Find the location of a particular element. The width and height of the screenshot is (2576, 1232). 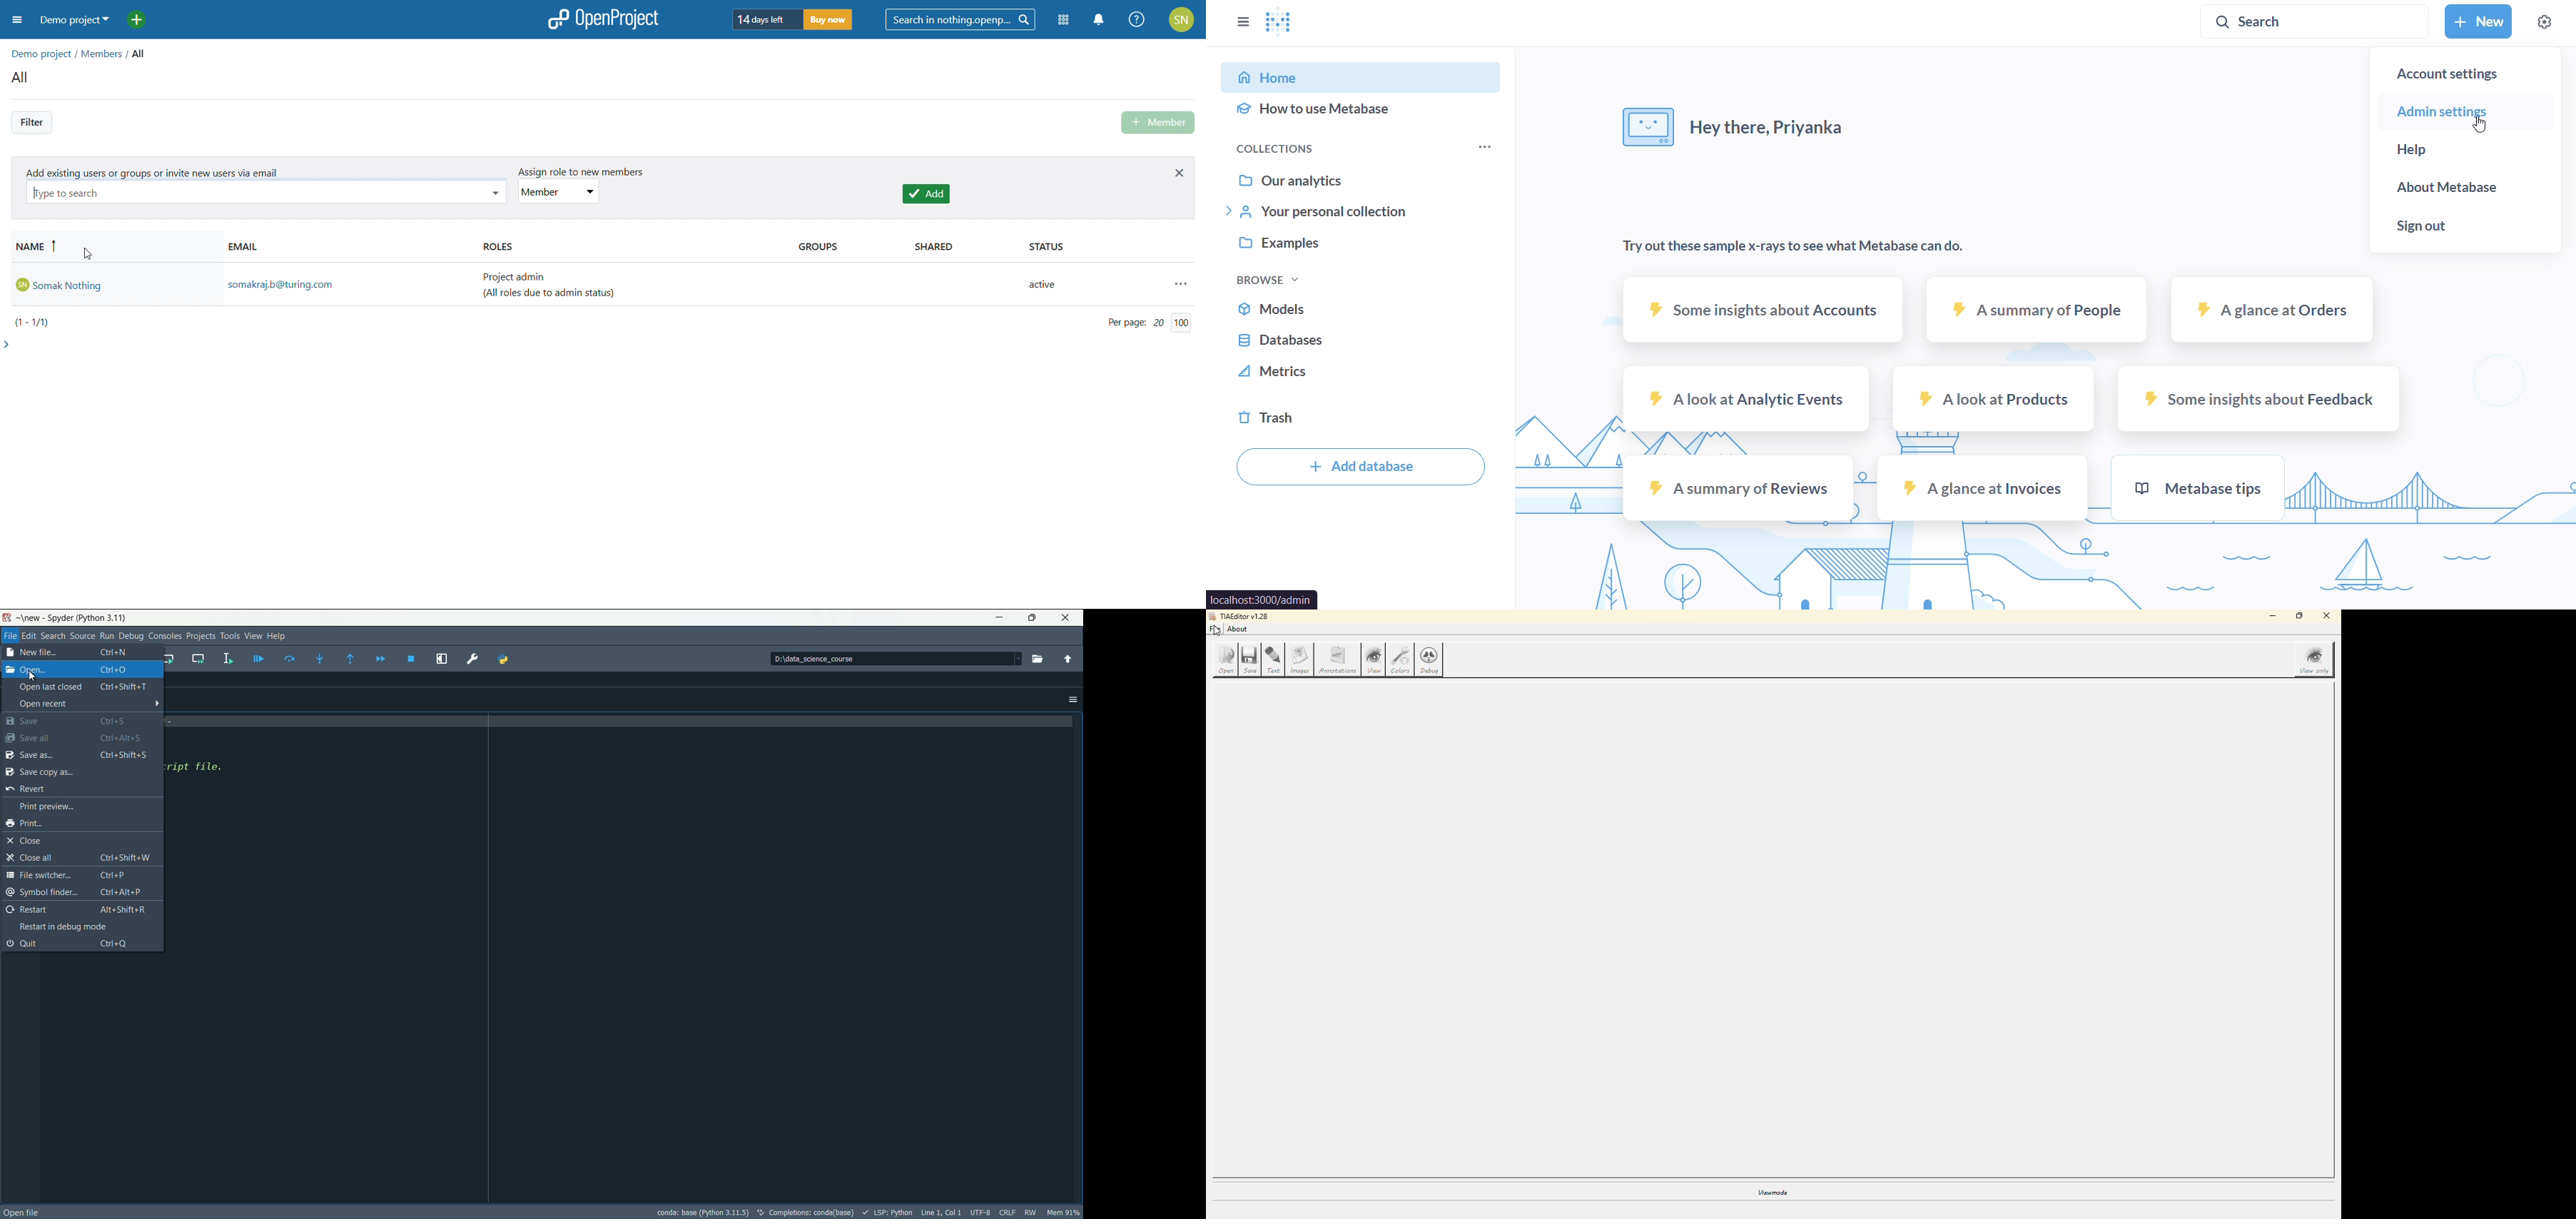

module is located at coordinates (1063, 20).